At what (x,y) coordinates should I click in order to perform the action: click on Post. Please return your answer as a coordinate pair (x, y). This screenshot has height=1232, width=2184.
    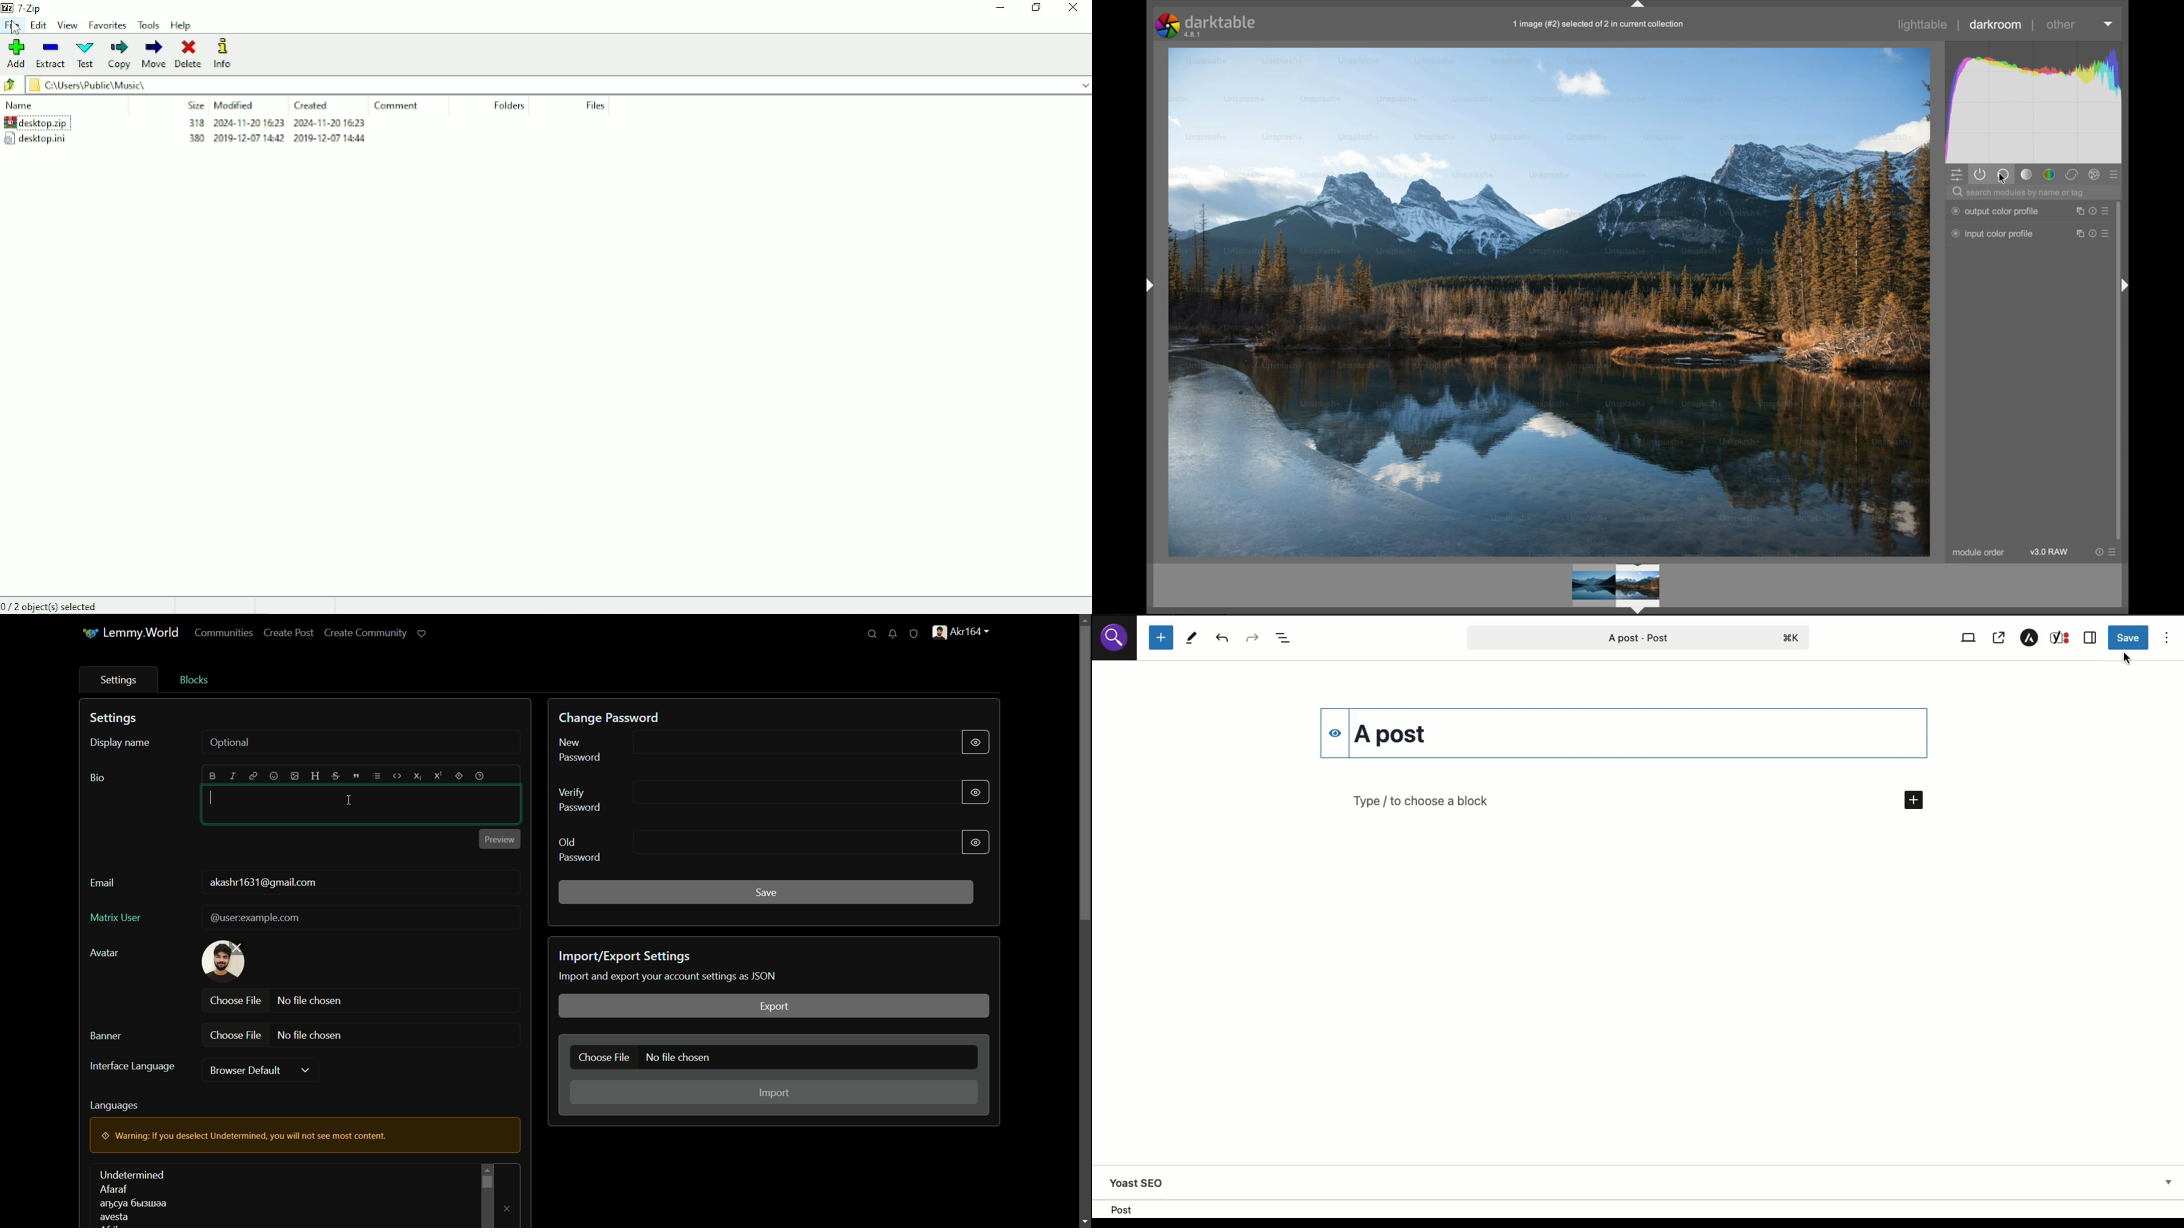
    Looking at the image, I should click on (1637, 637).